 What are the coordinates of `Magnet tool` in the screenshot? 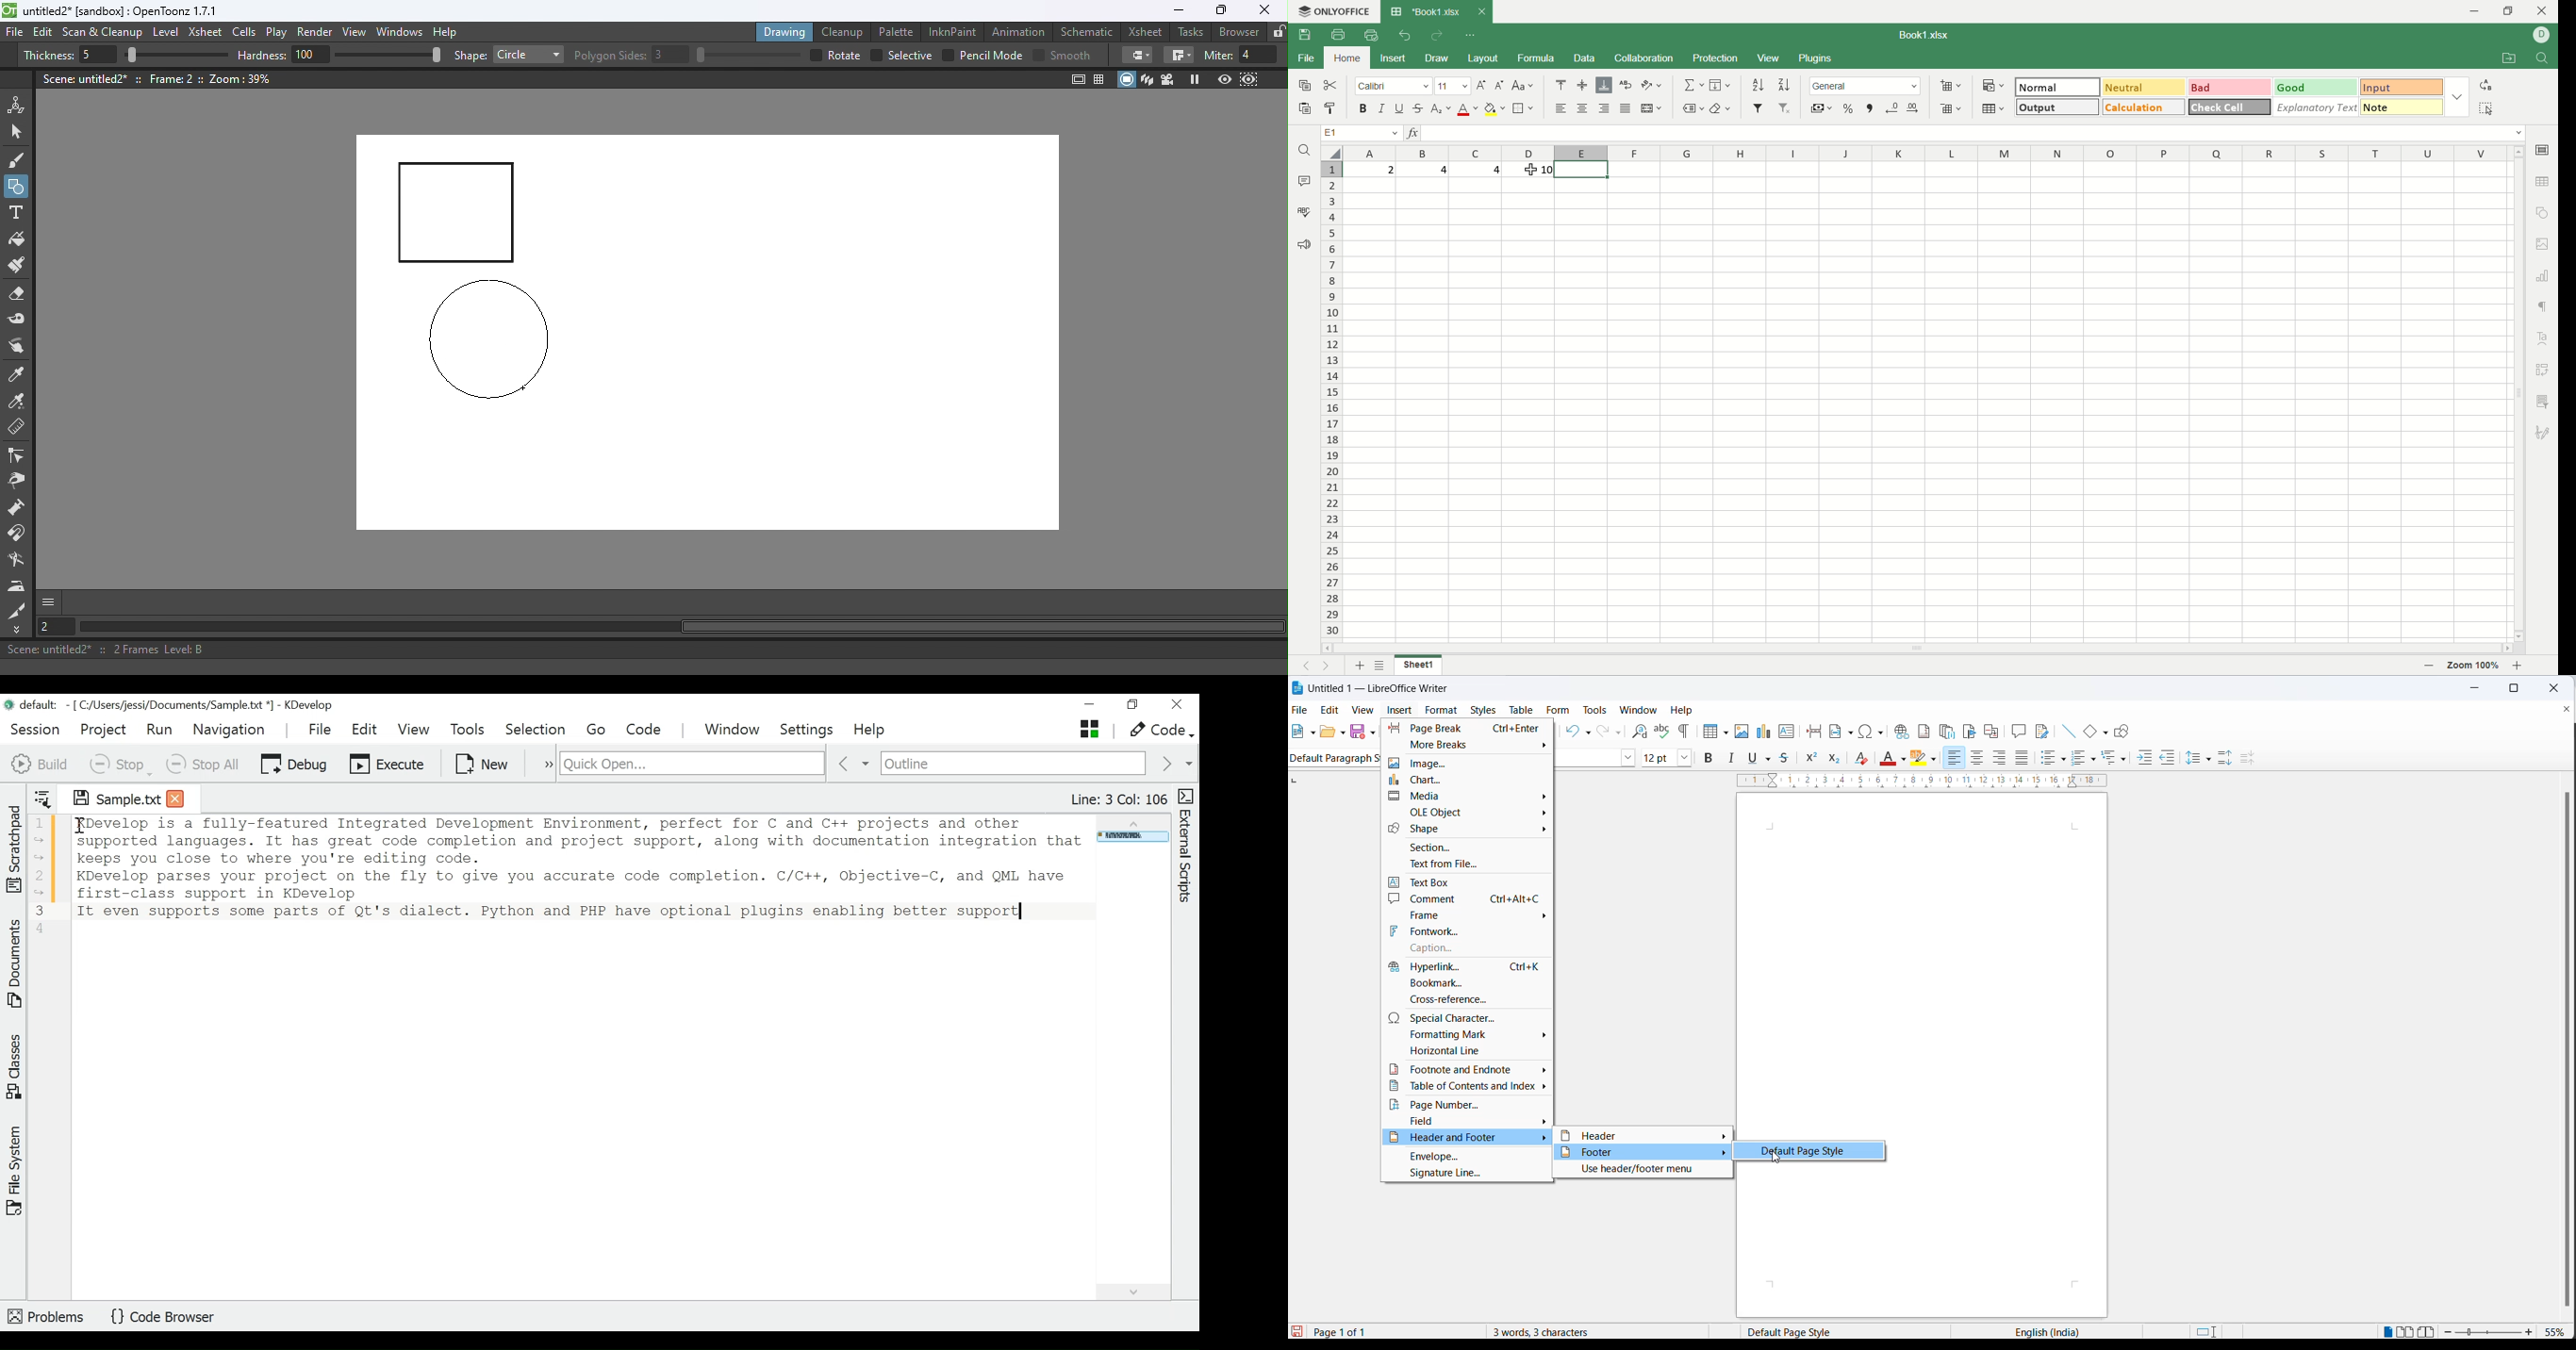 It's located at (18, 509).